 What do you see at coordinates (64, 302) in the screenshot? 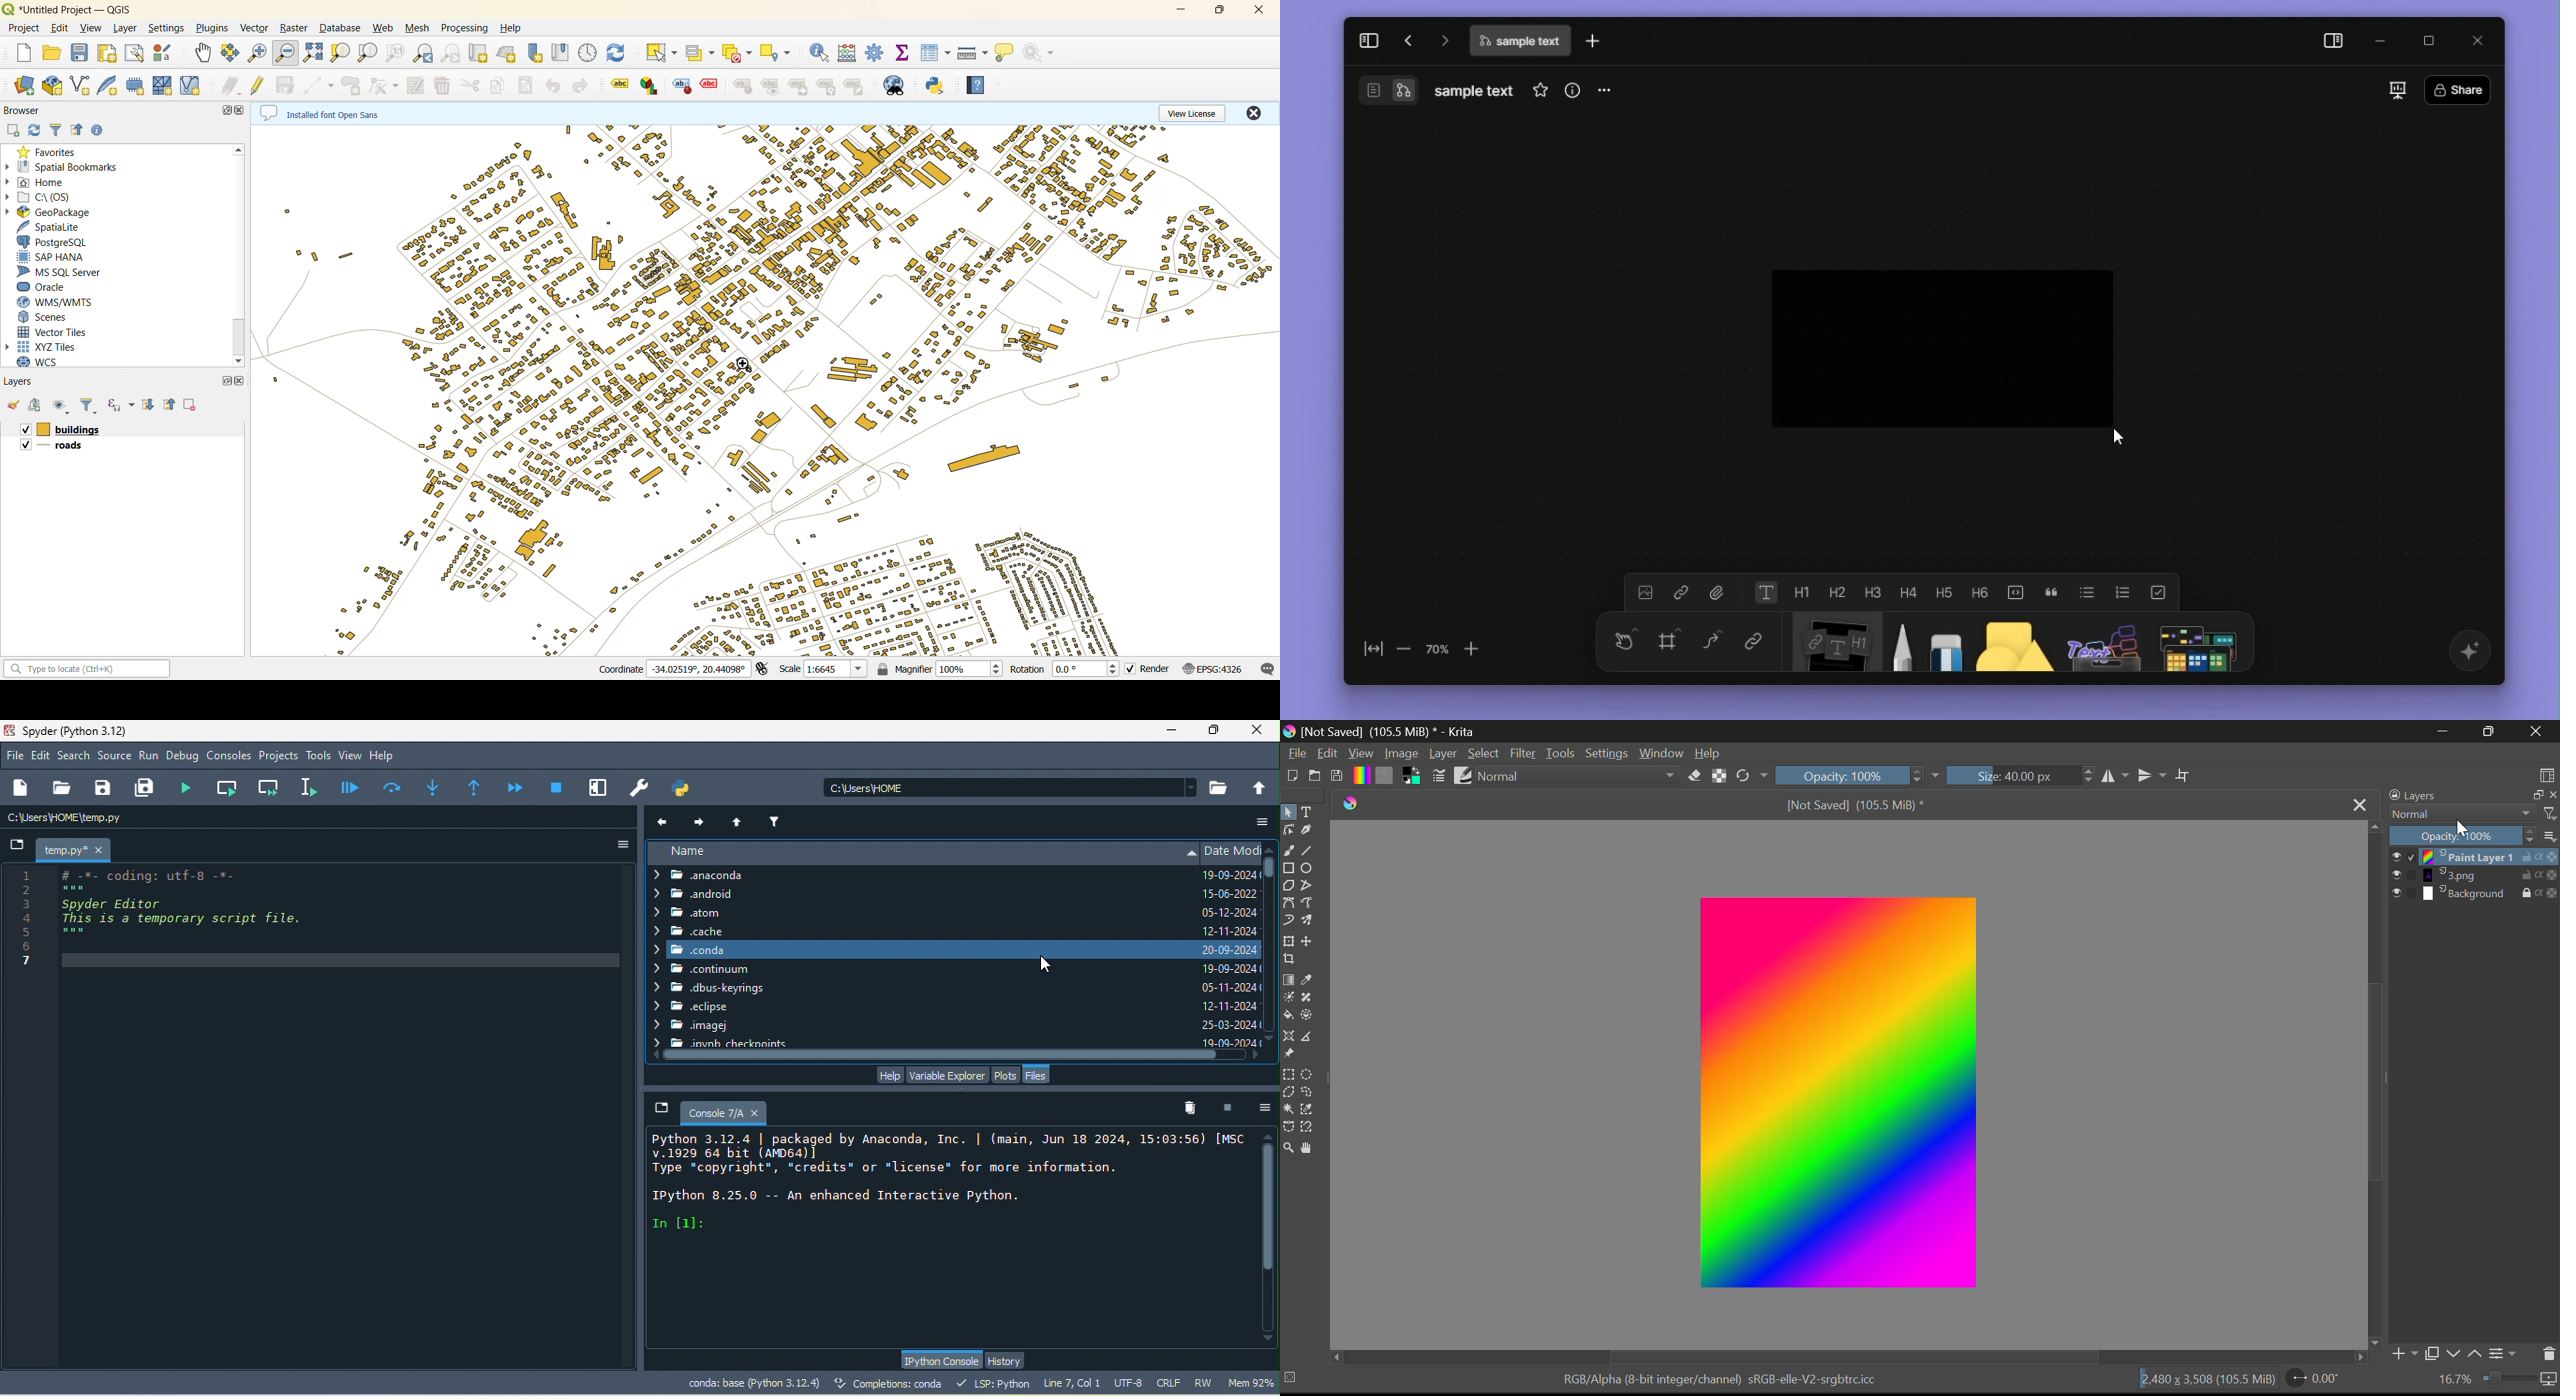
I see `wms/wmts` at bounding box center [64, 302].